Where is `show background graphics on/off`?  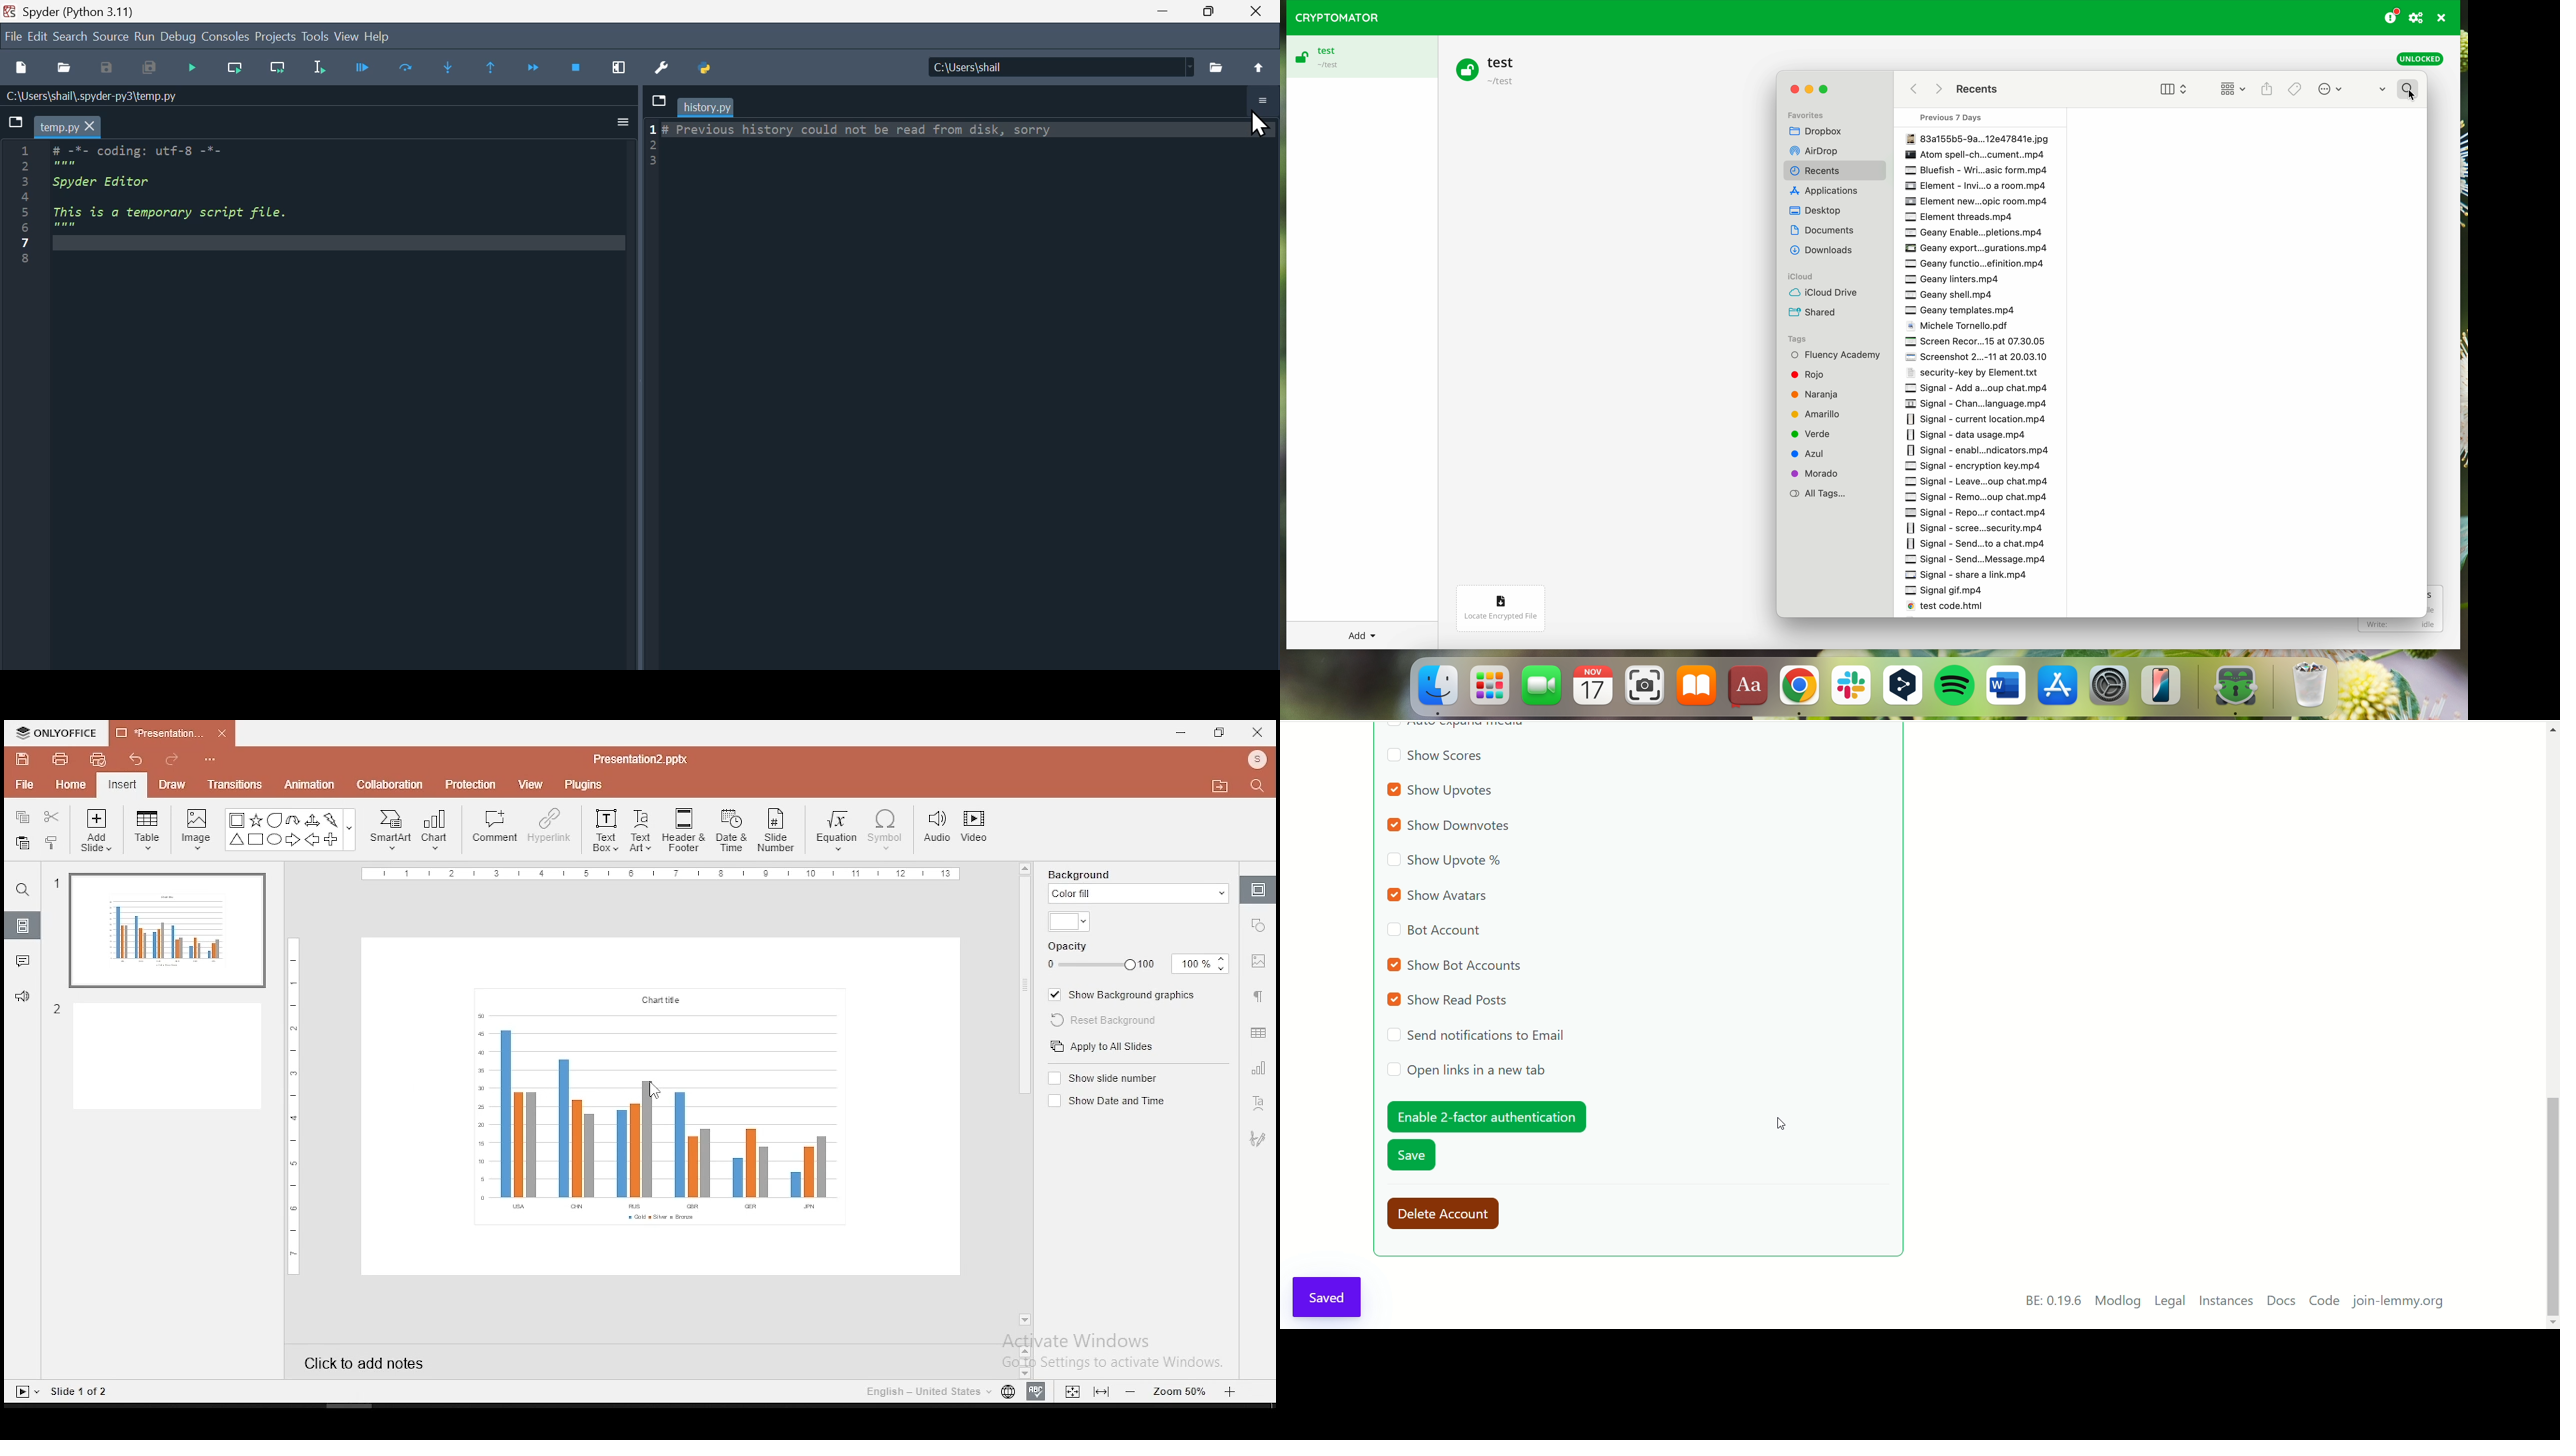
show background graphics on/off is located at coordinates (1122, 995).